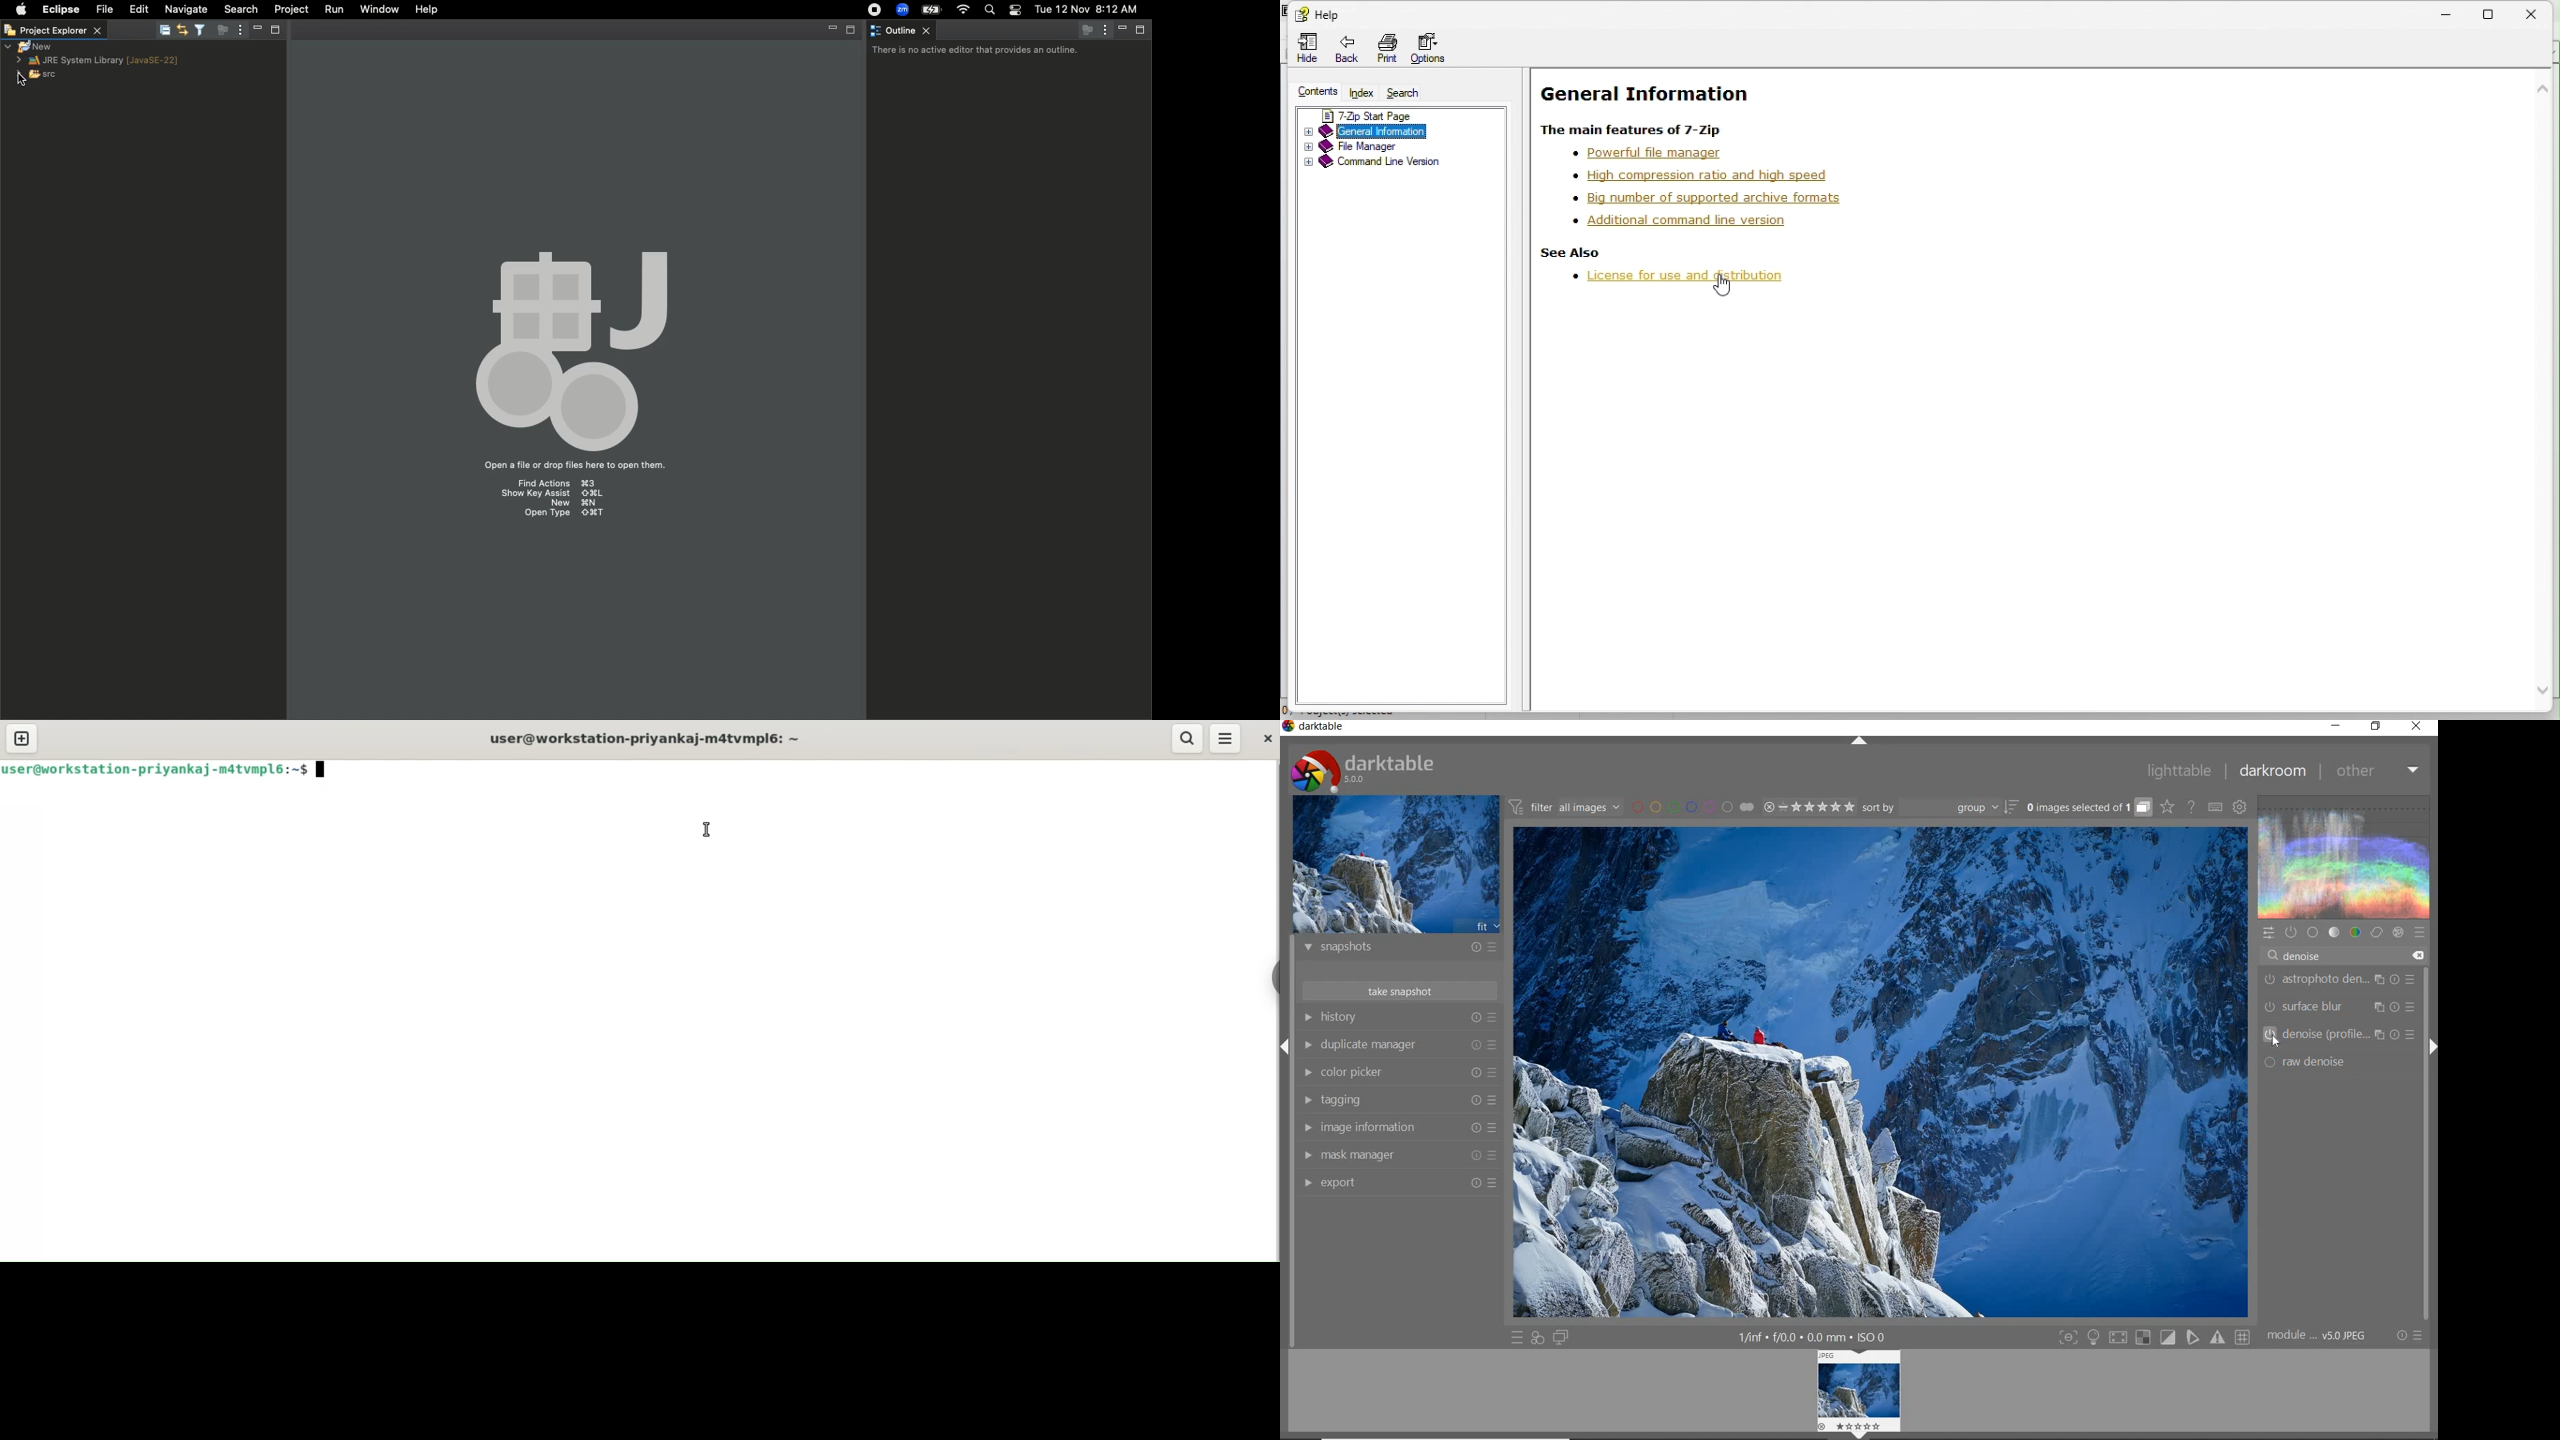  What do you see at coordinates (1397, 1072) in the screenshot?
I see `color picker` at bounding box center [1397, 1072].